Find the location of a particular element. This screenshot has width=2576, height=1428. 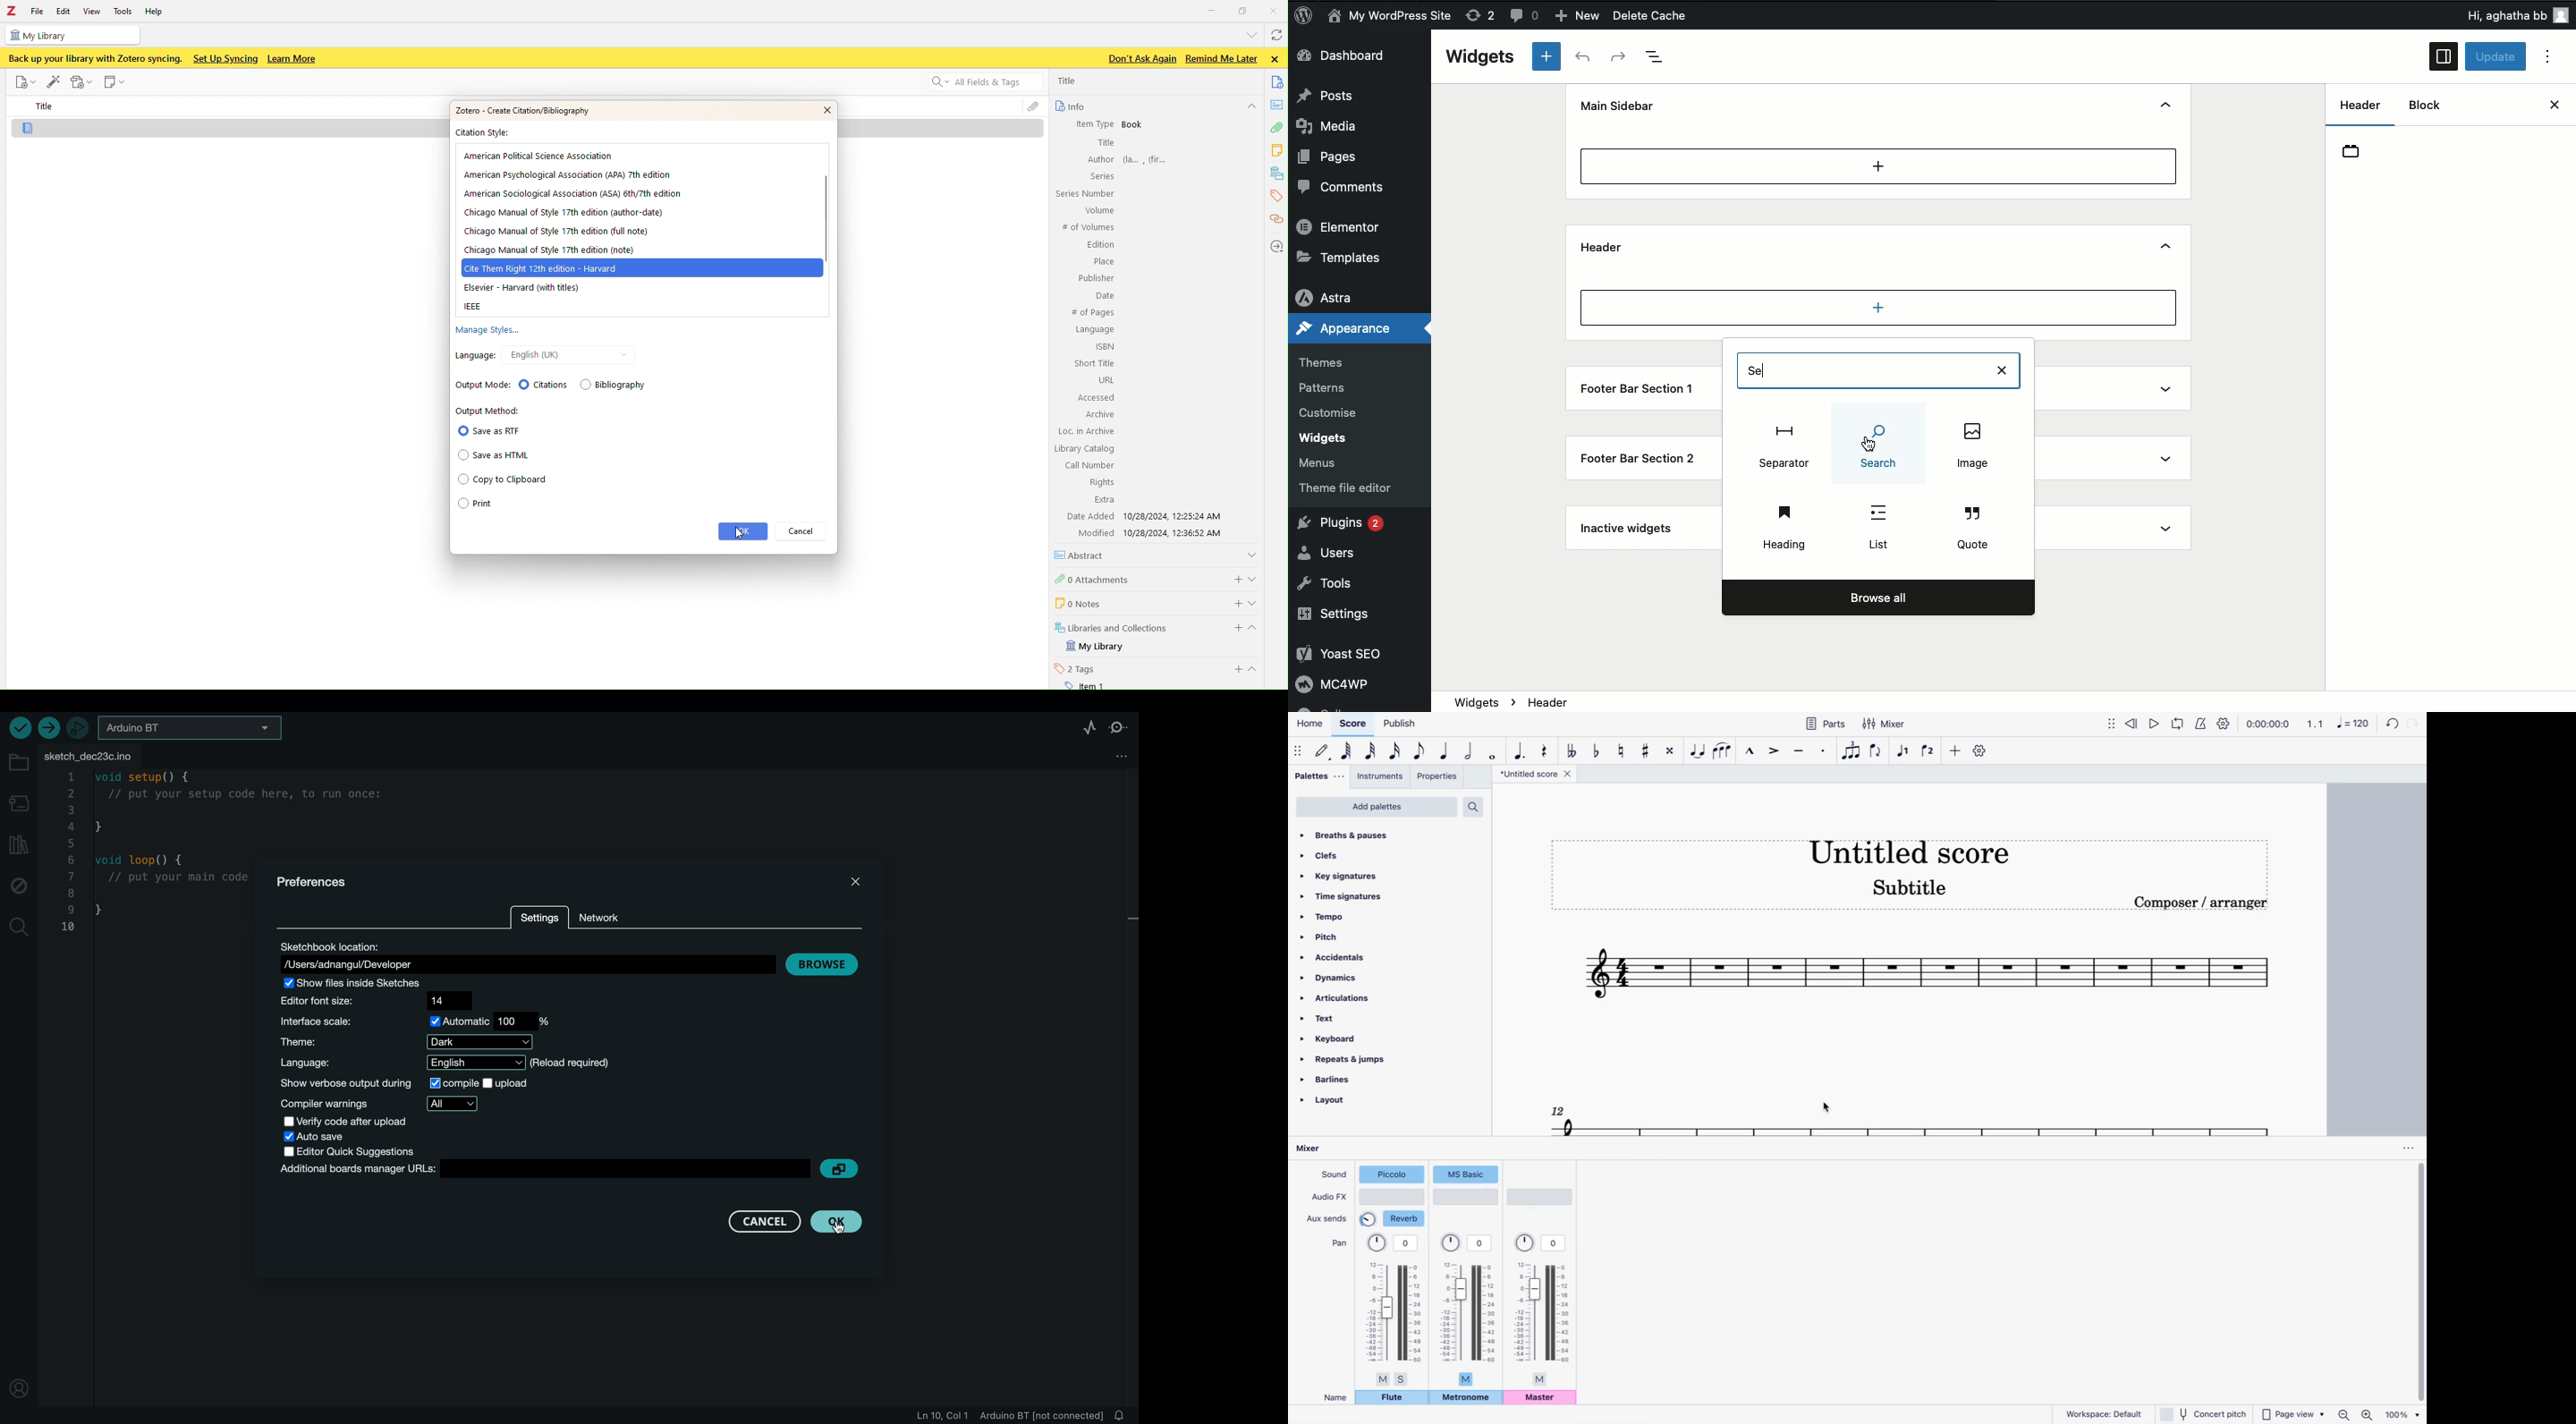

Users is located at coordinates (1335, 552).